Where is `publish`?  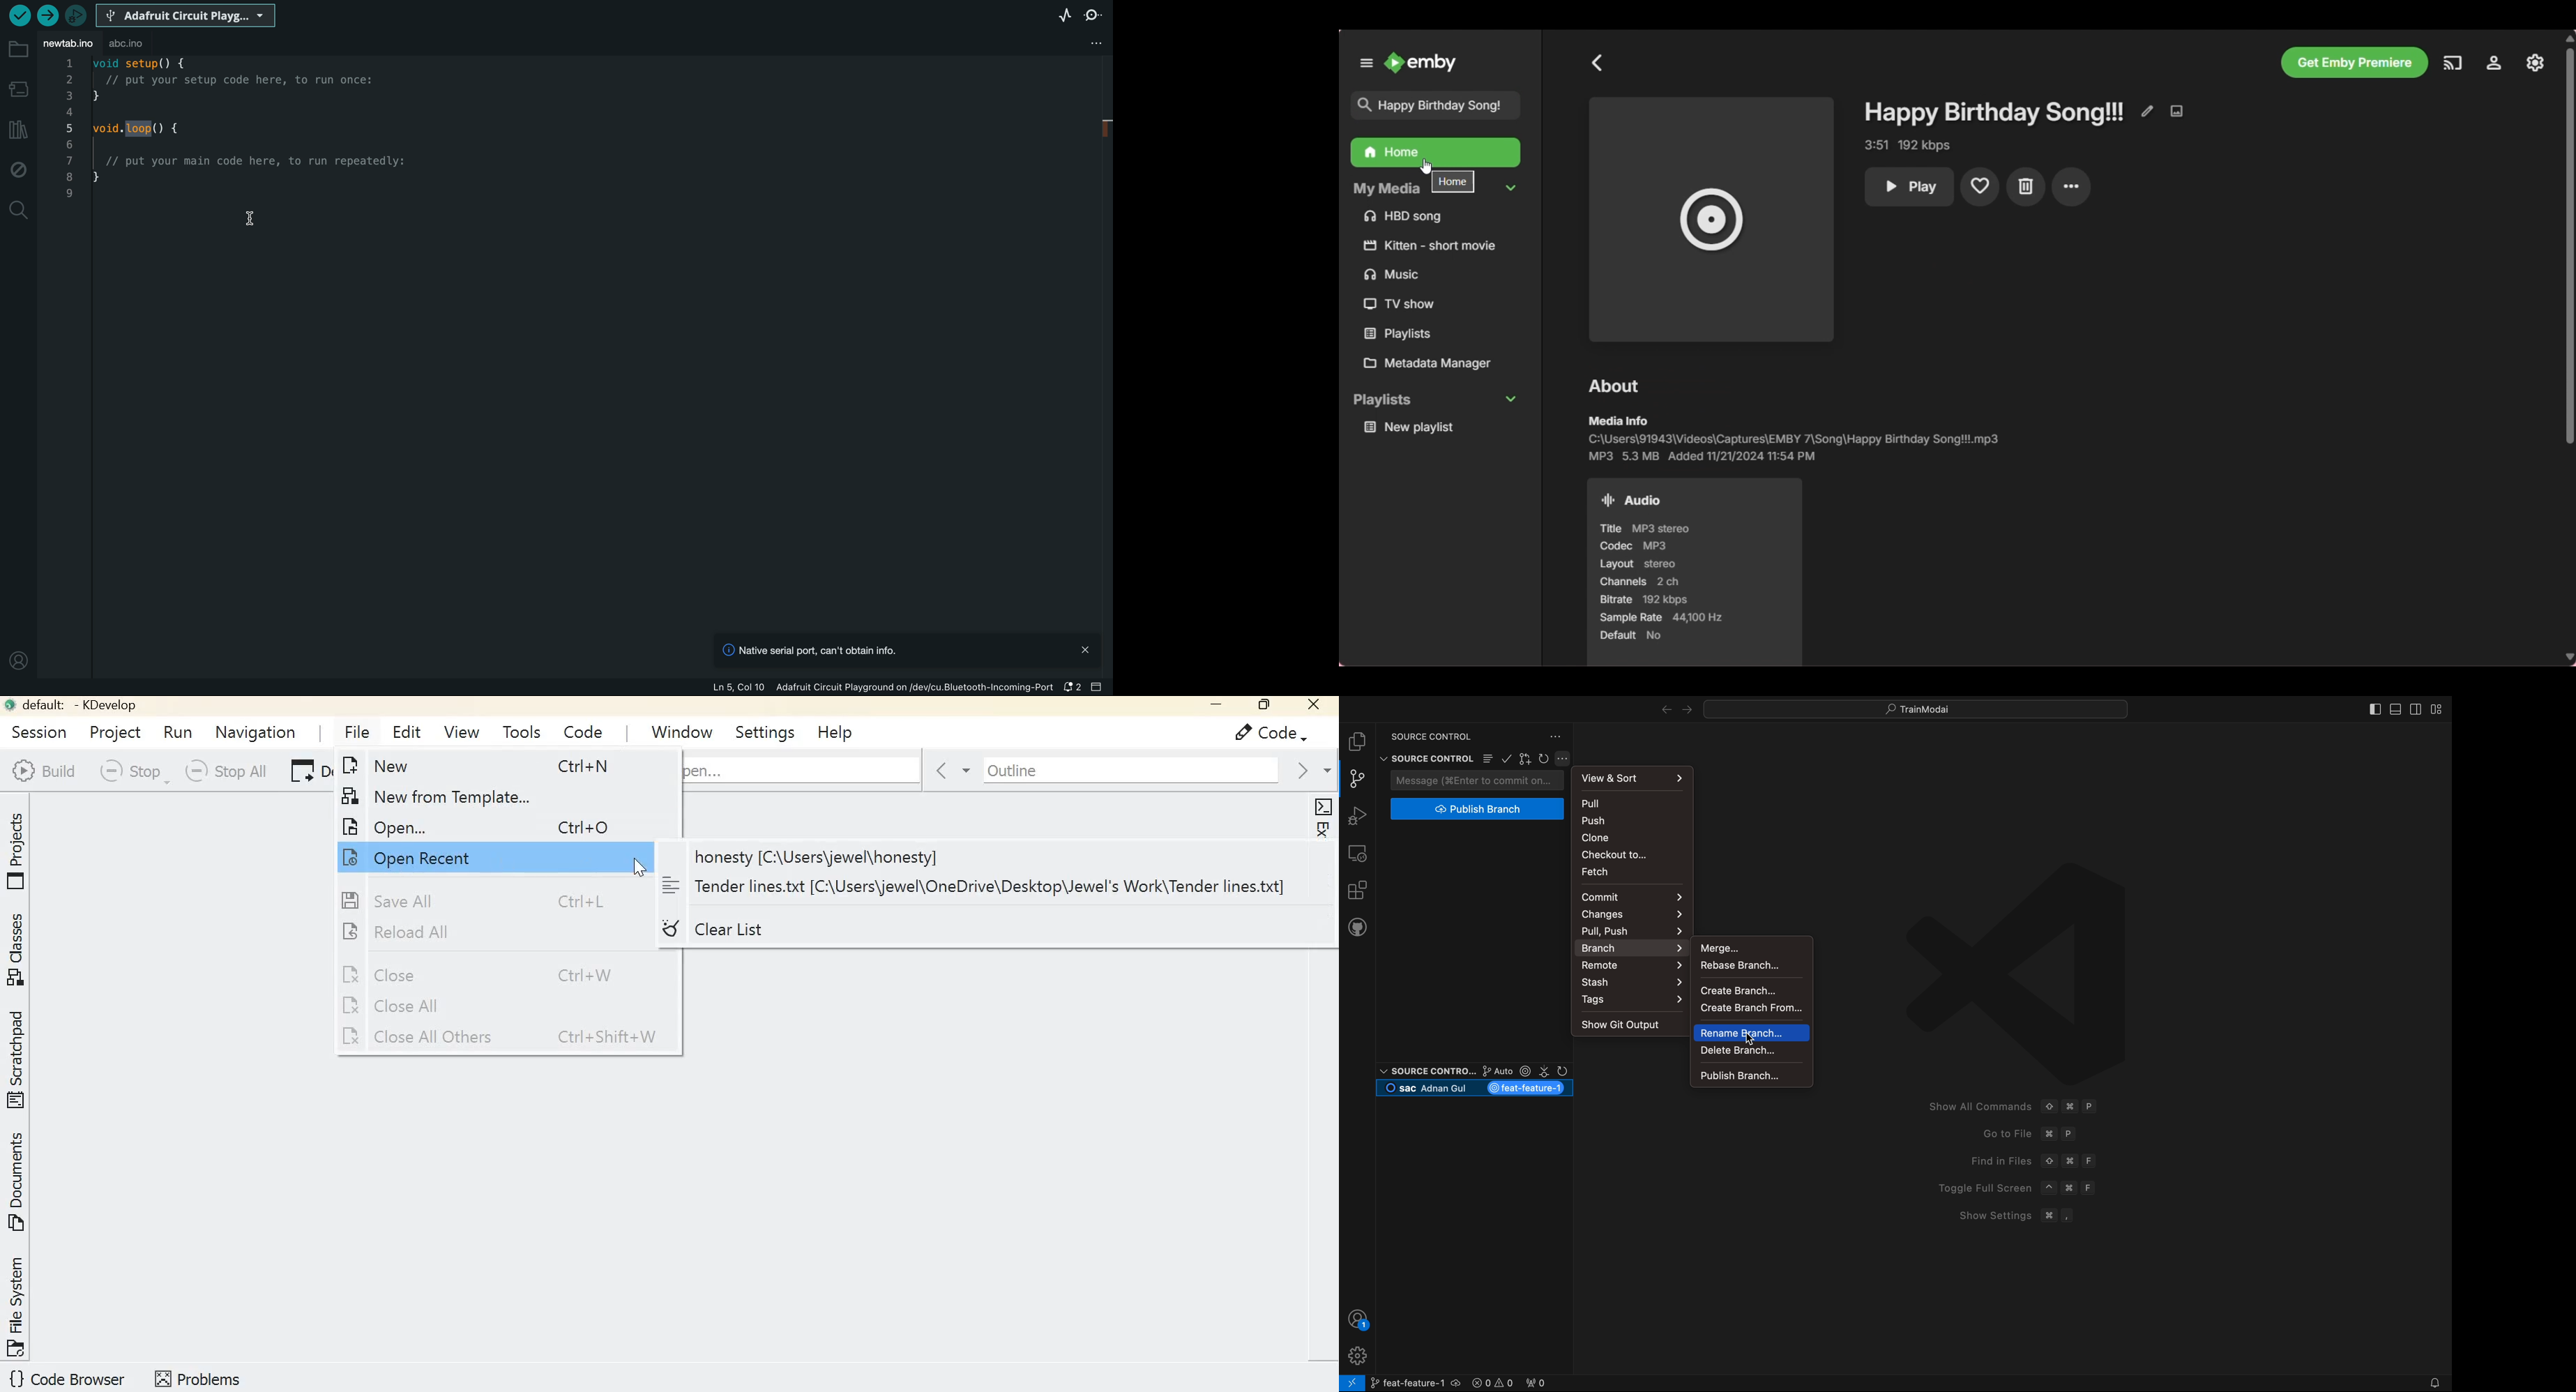 publish is located at coordinates (1753, 1074).